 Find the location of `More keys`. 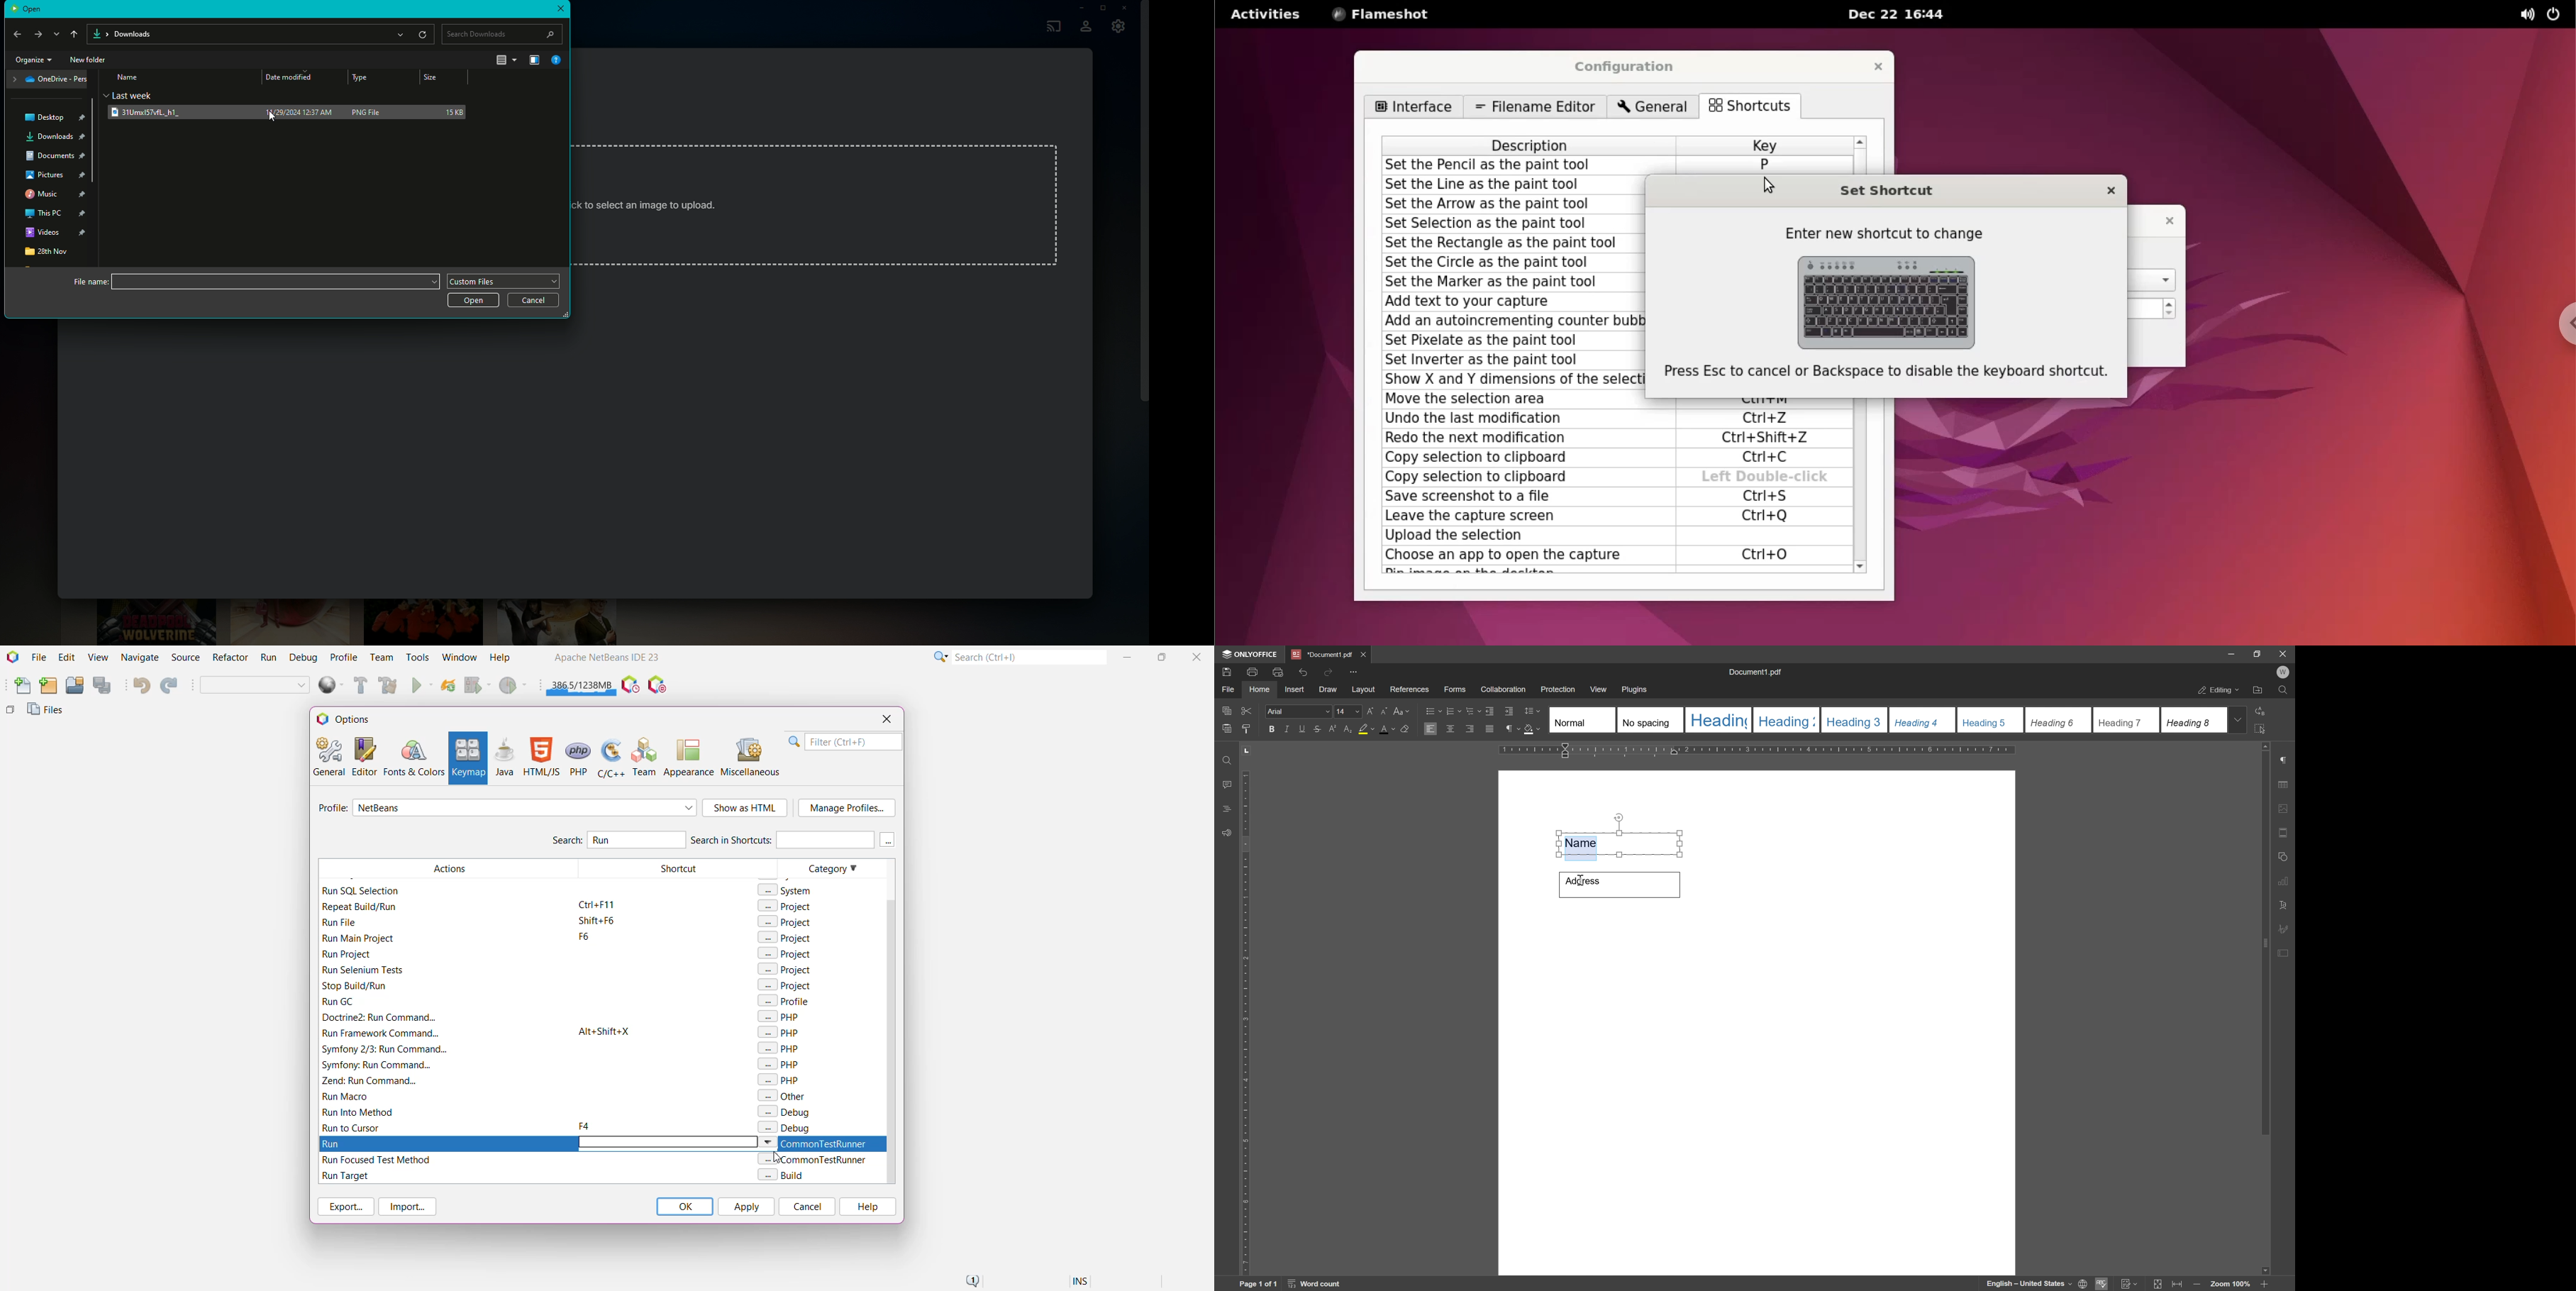

More keys is located at coordinates (888, 840).